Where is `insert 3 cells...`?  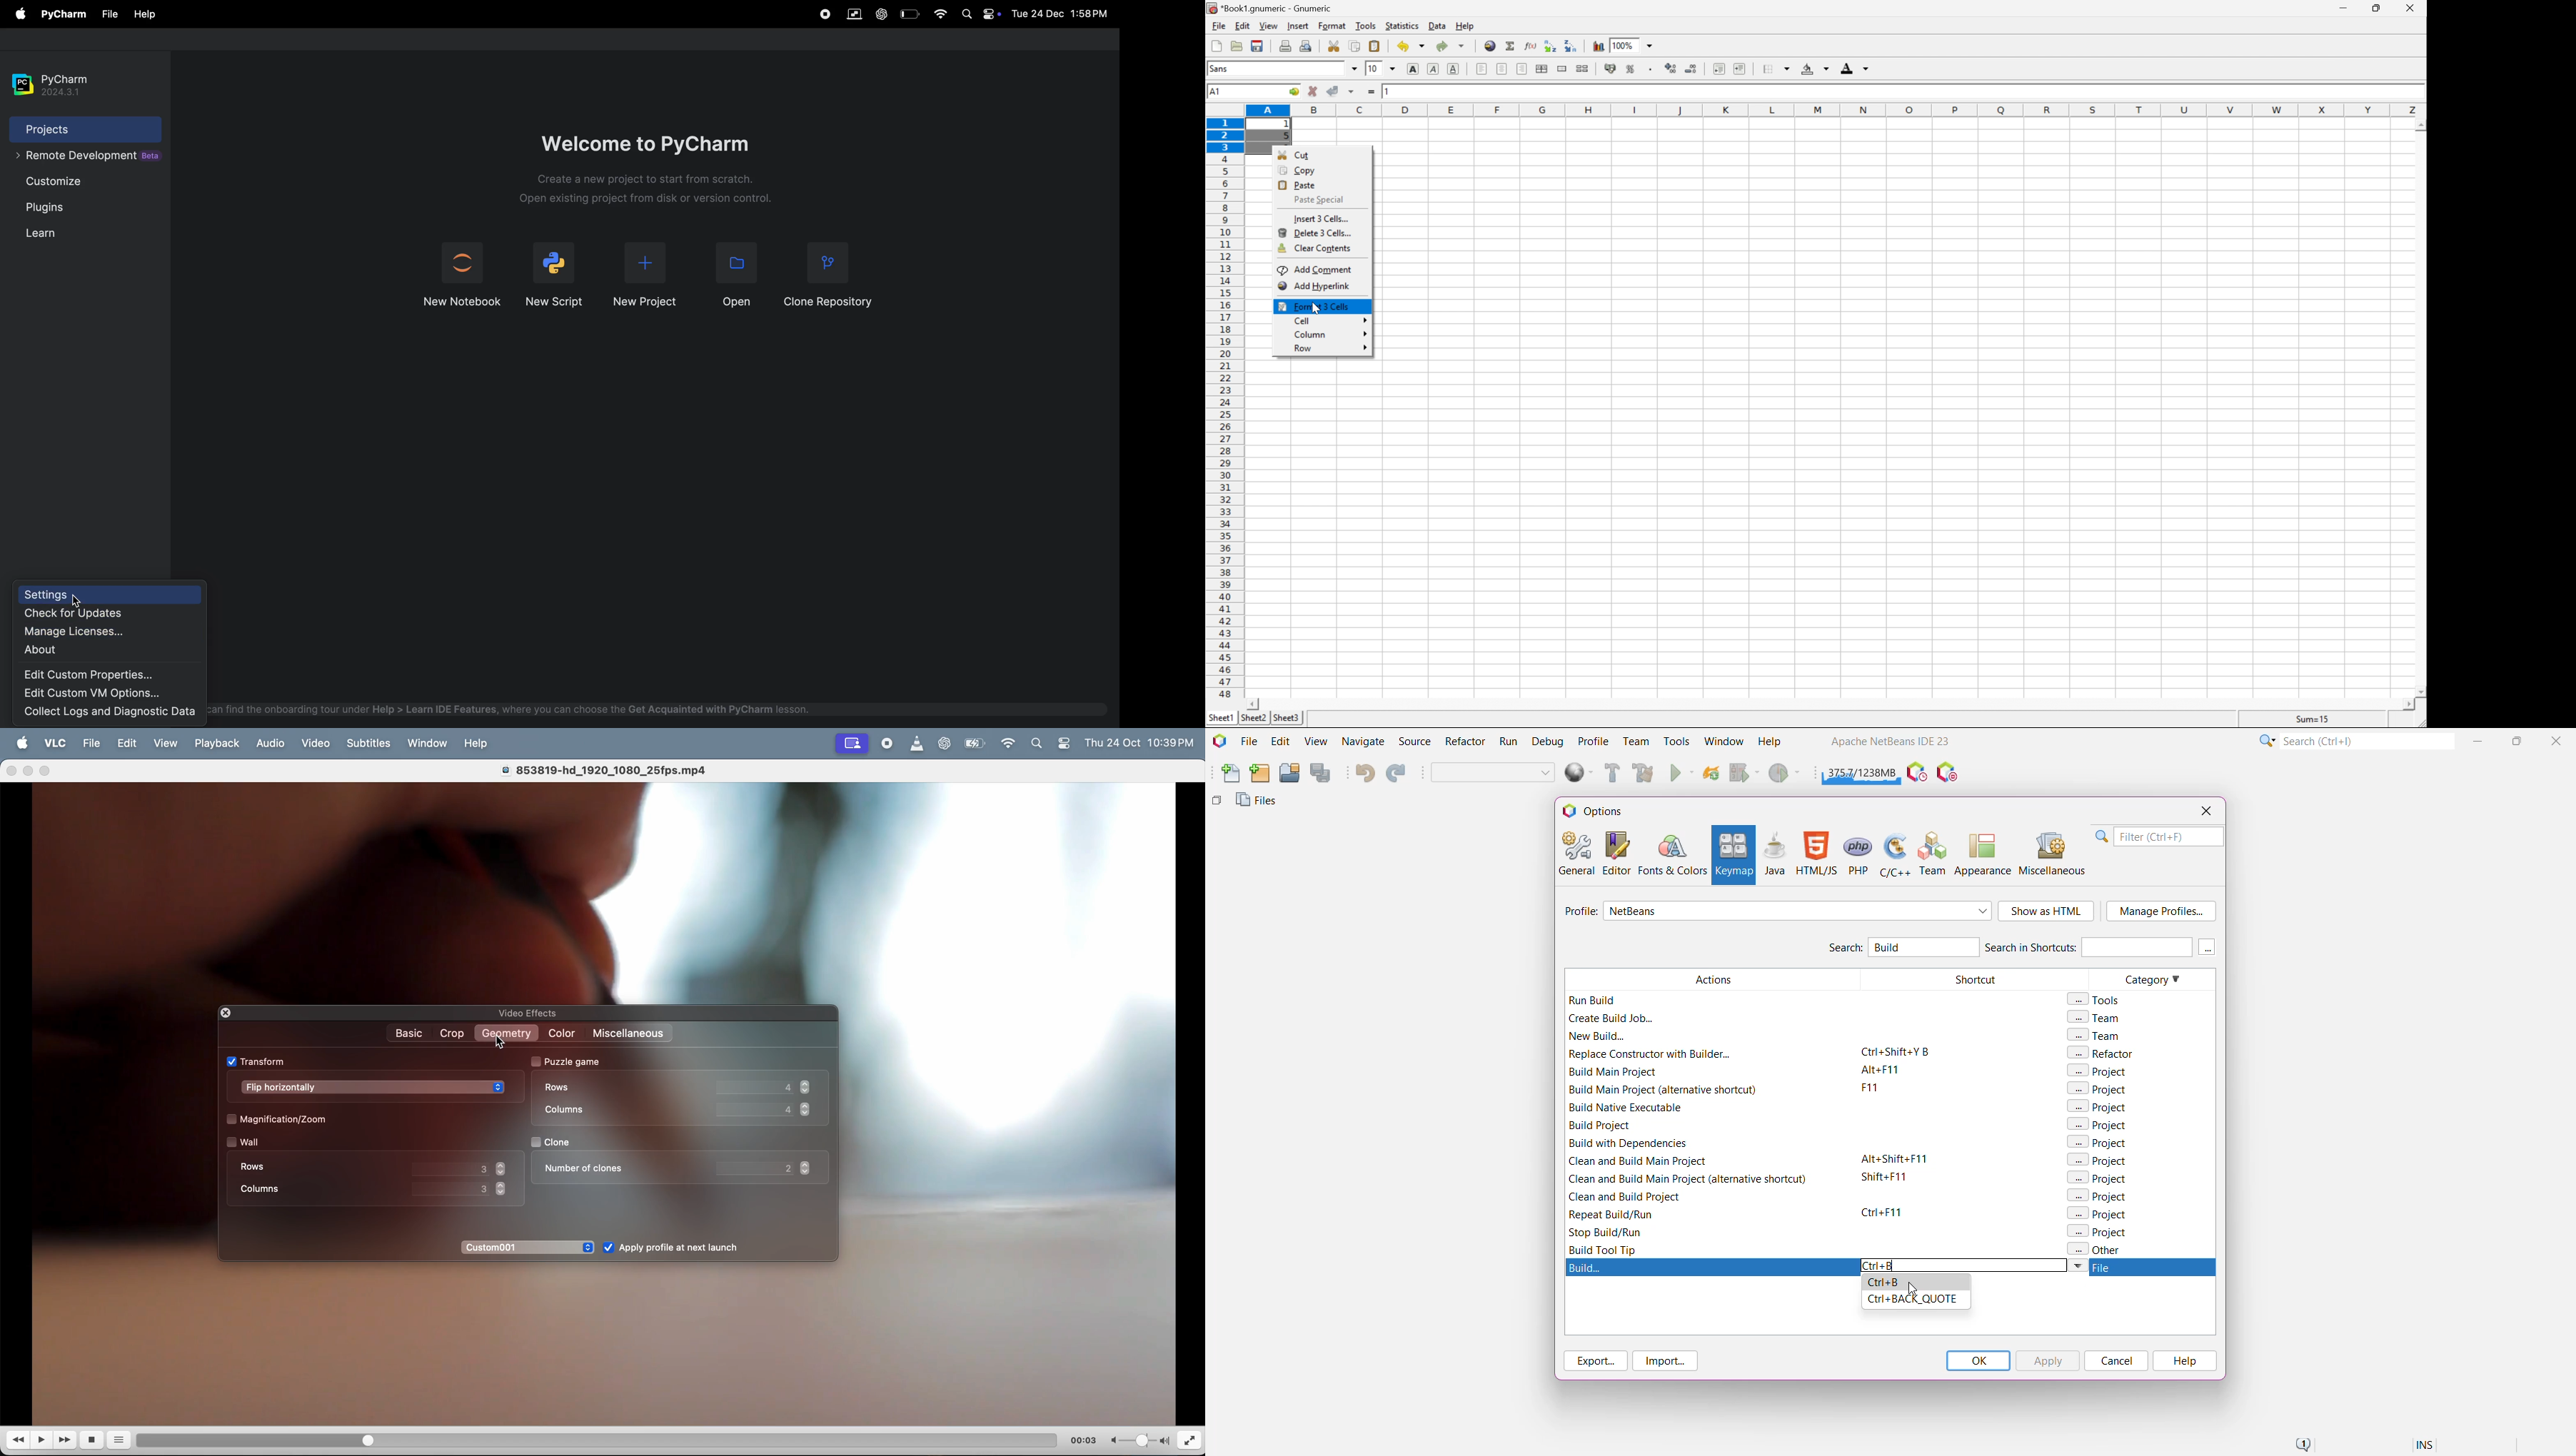
insert 3 cells... is located at coordinates (1321, 219).